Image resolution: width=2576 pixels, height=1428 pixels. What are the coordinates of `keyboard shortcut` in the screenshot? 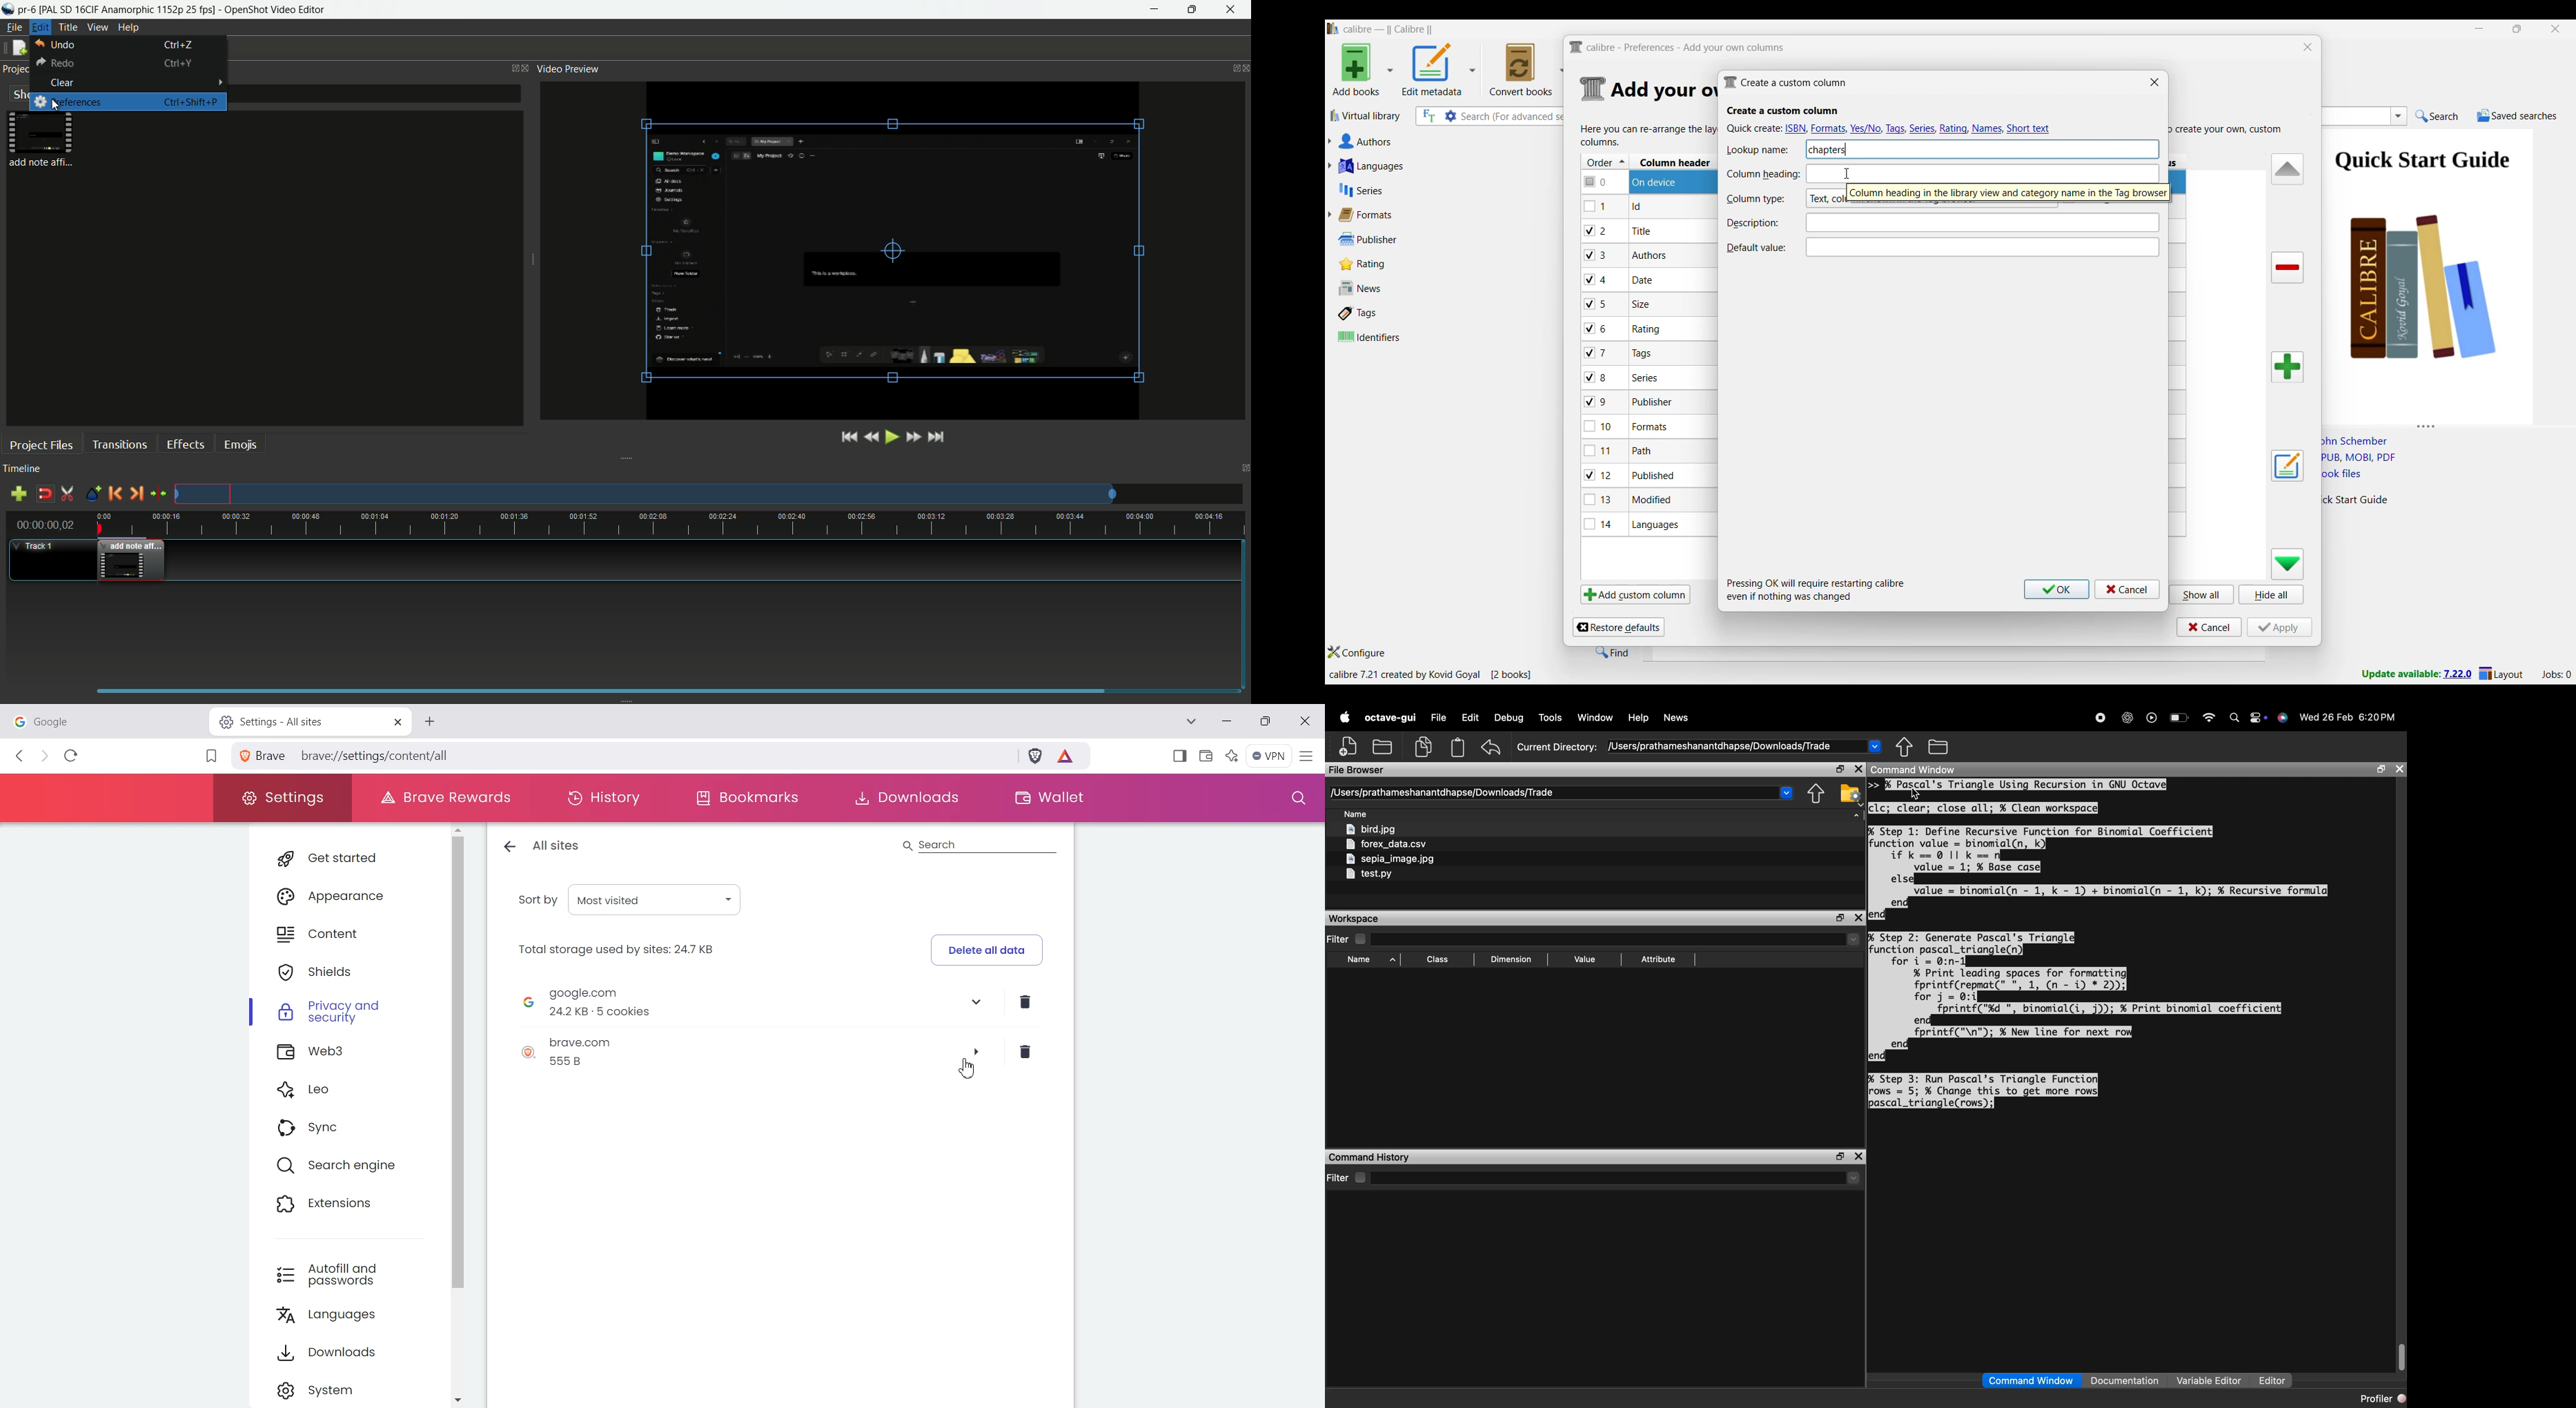 It's located at (179, 44).